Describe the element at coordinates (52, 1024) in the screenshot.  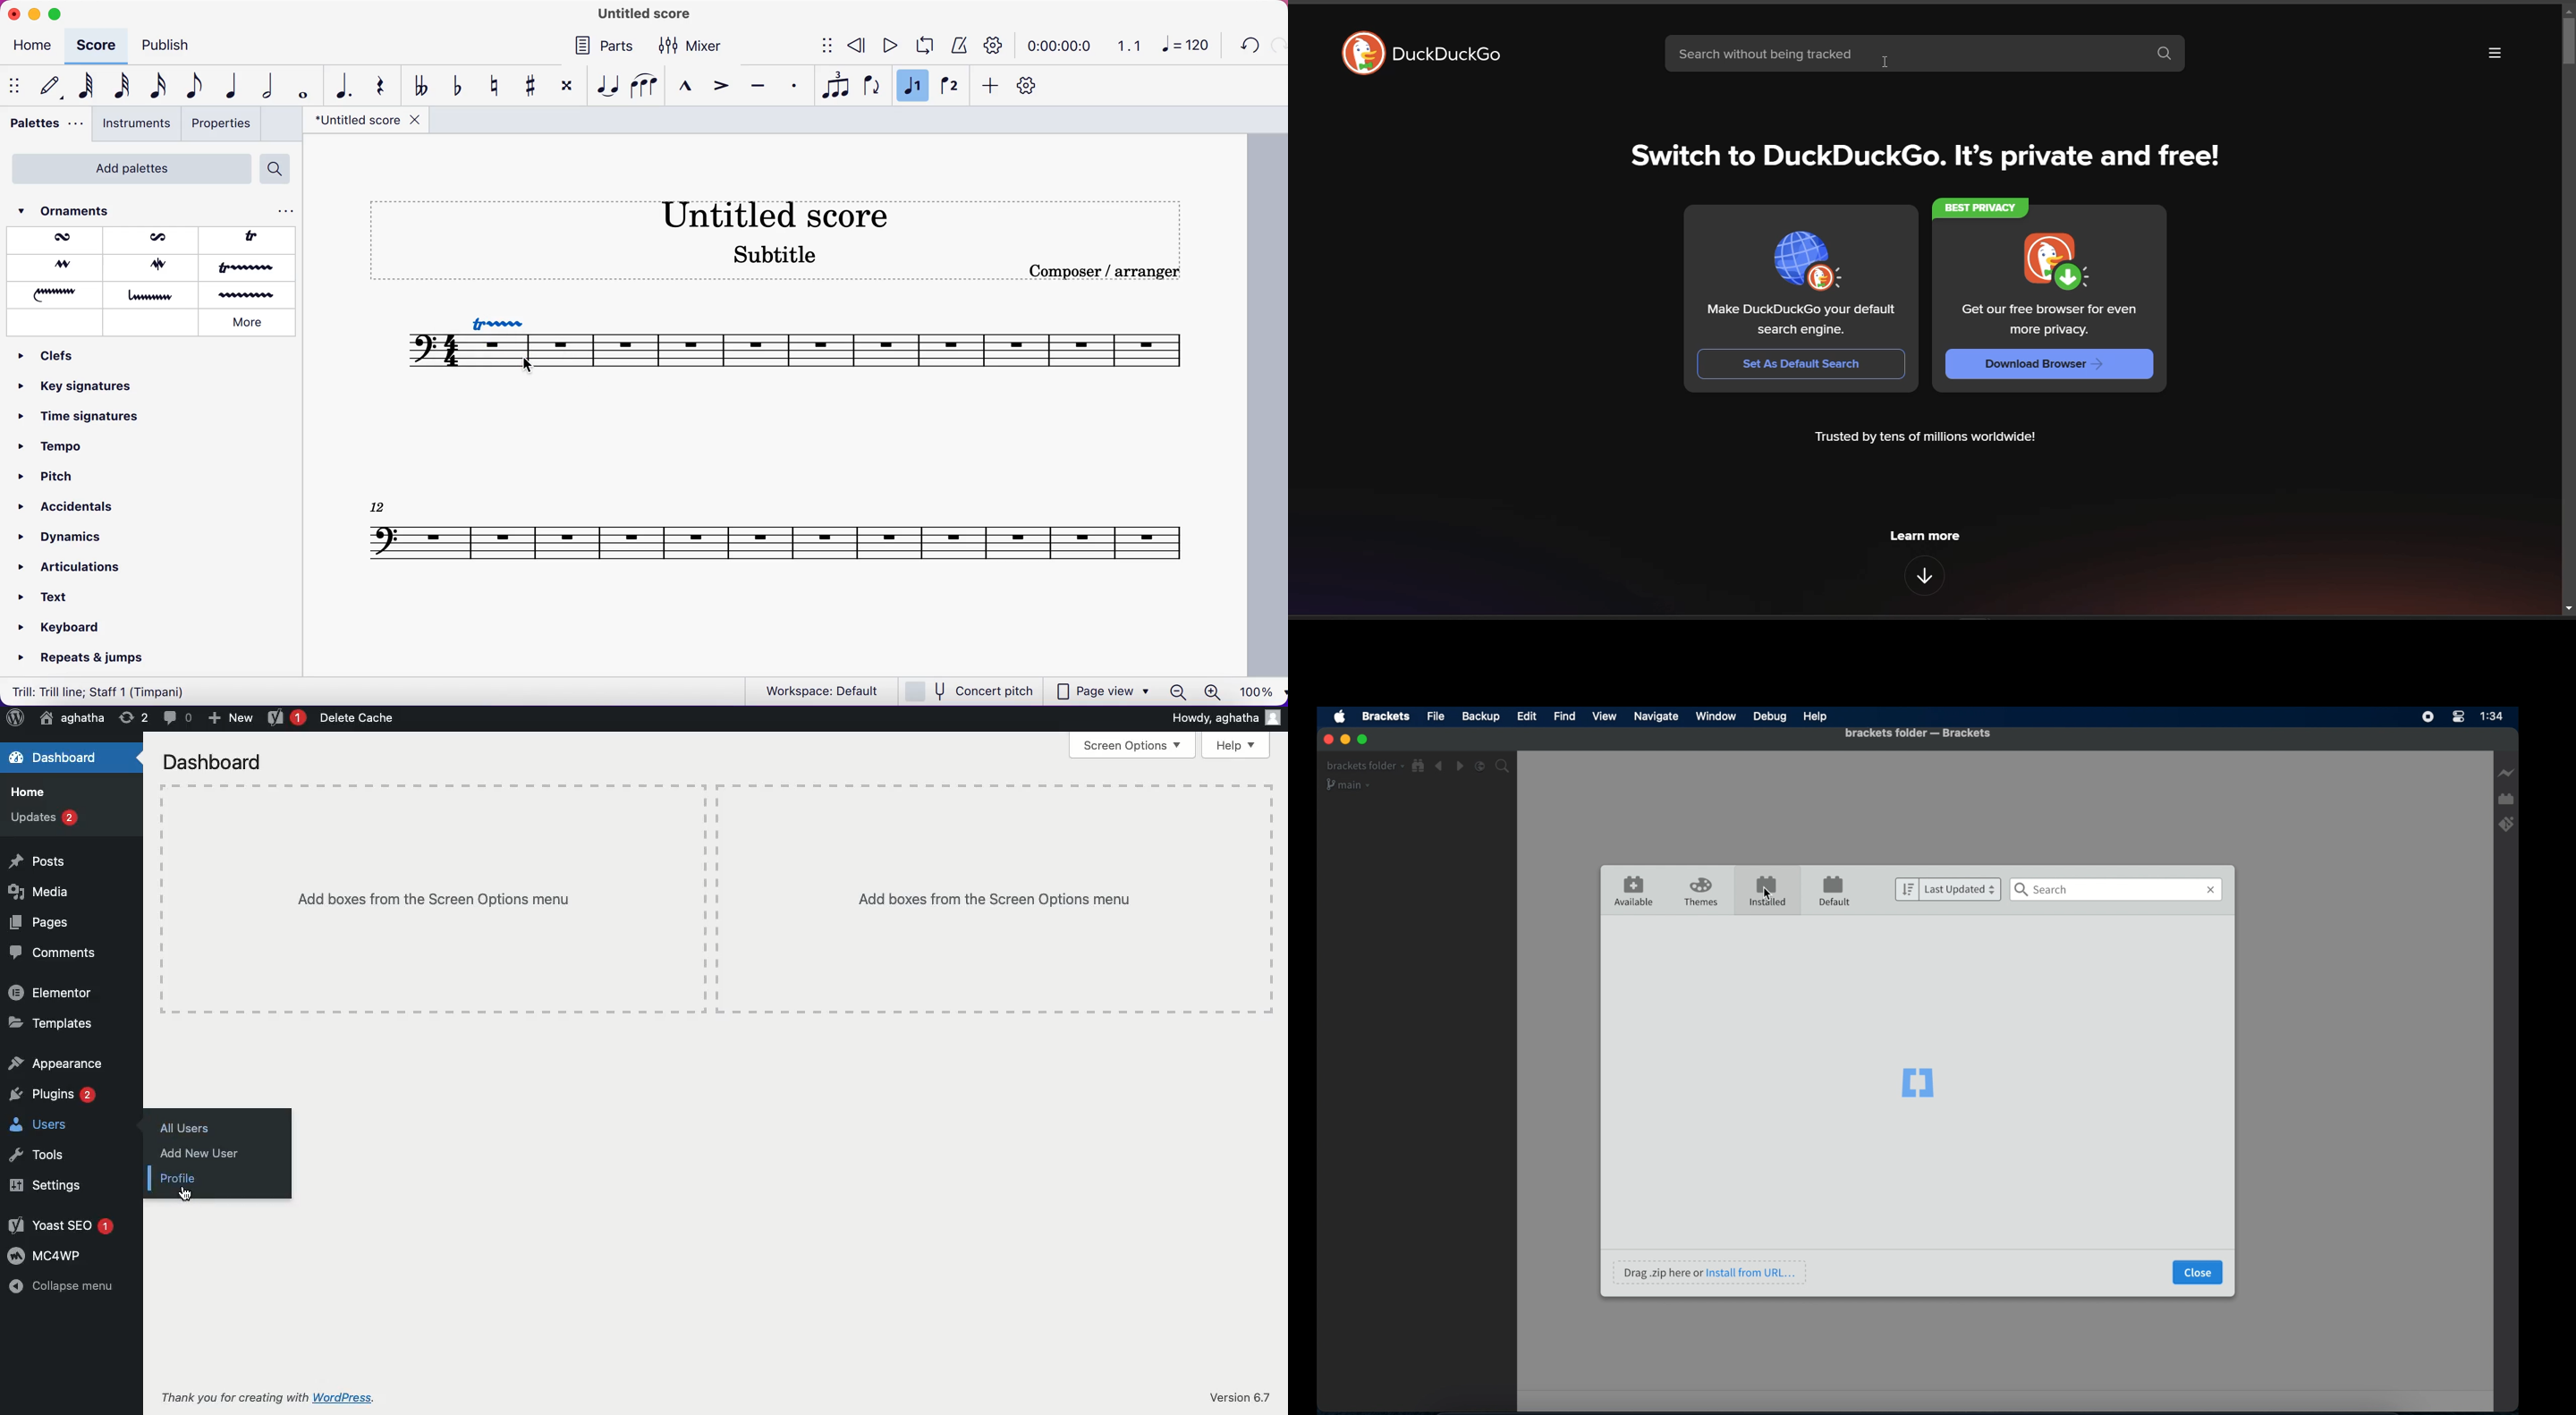
I see `Templates` at that location.